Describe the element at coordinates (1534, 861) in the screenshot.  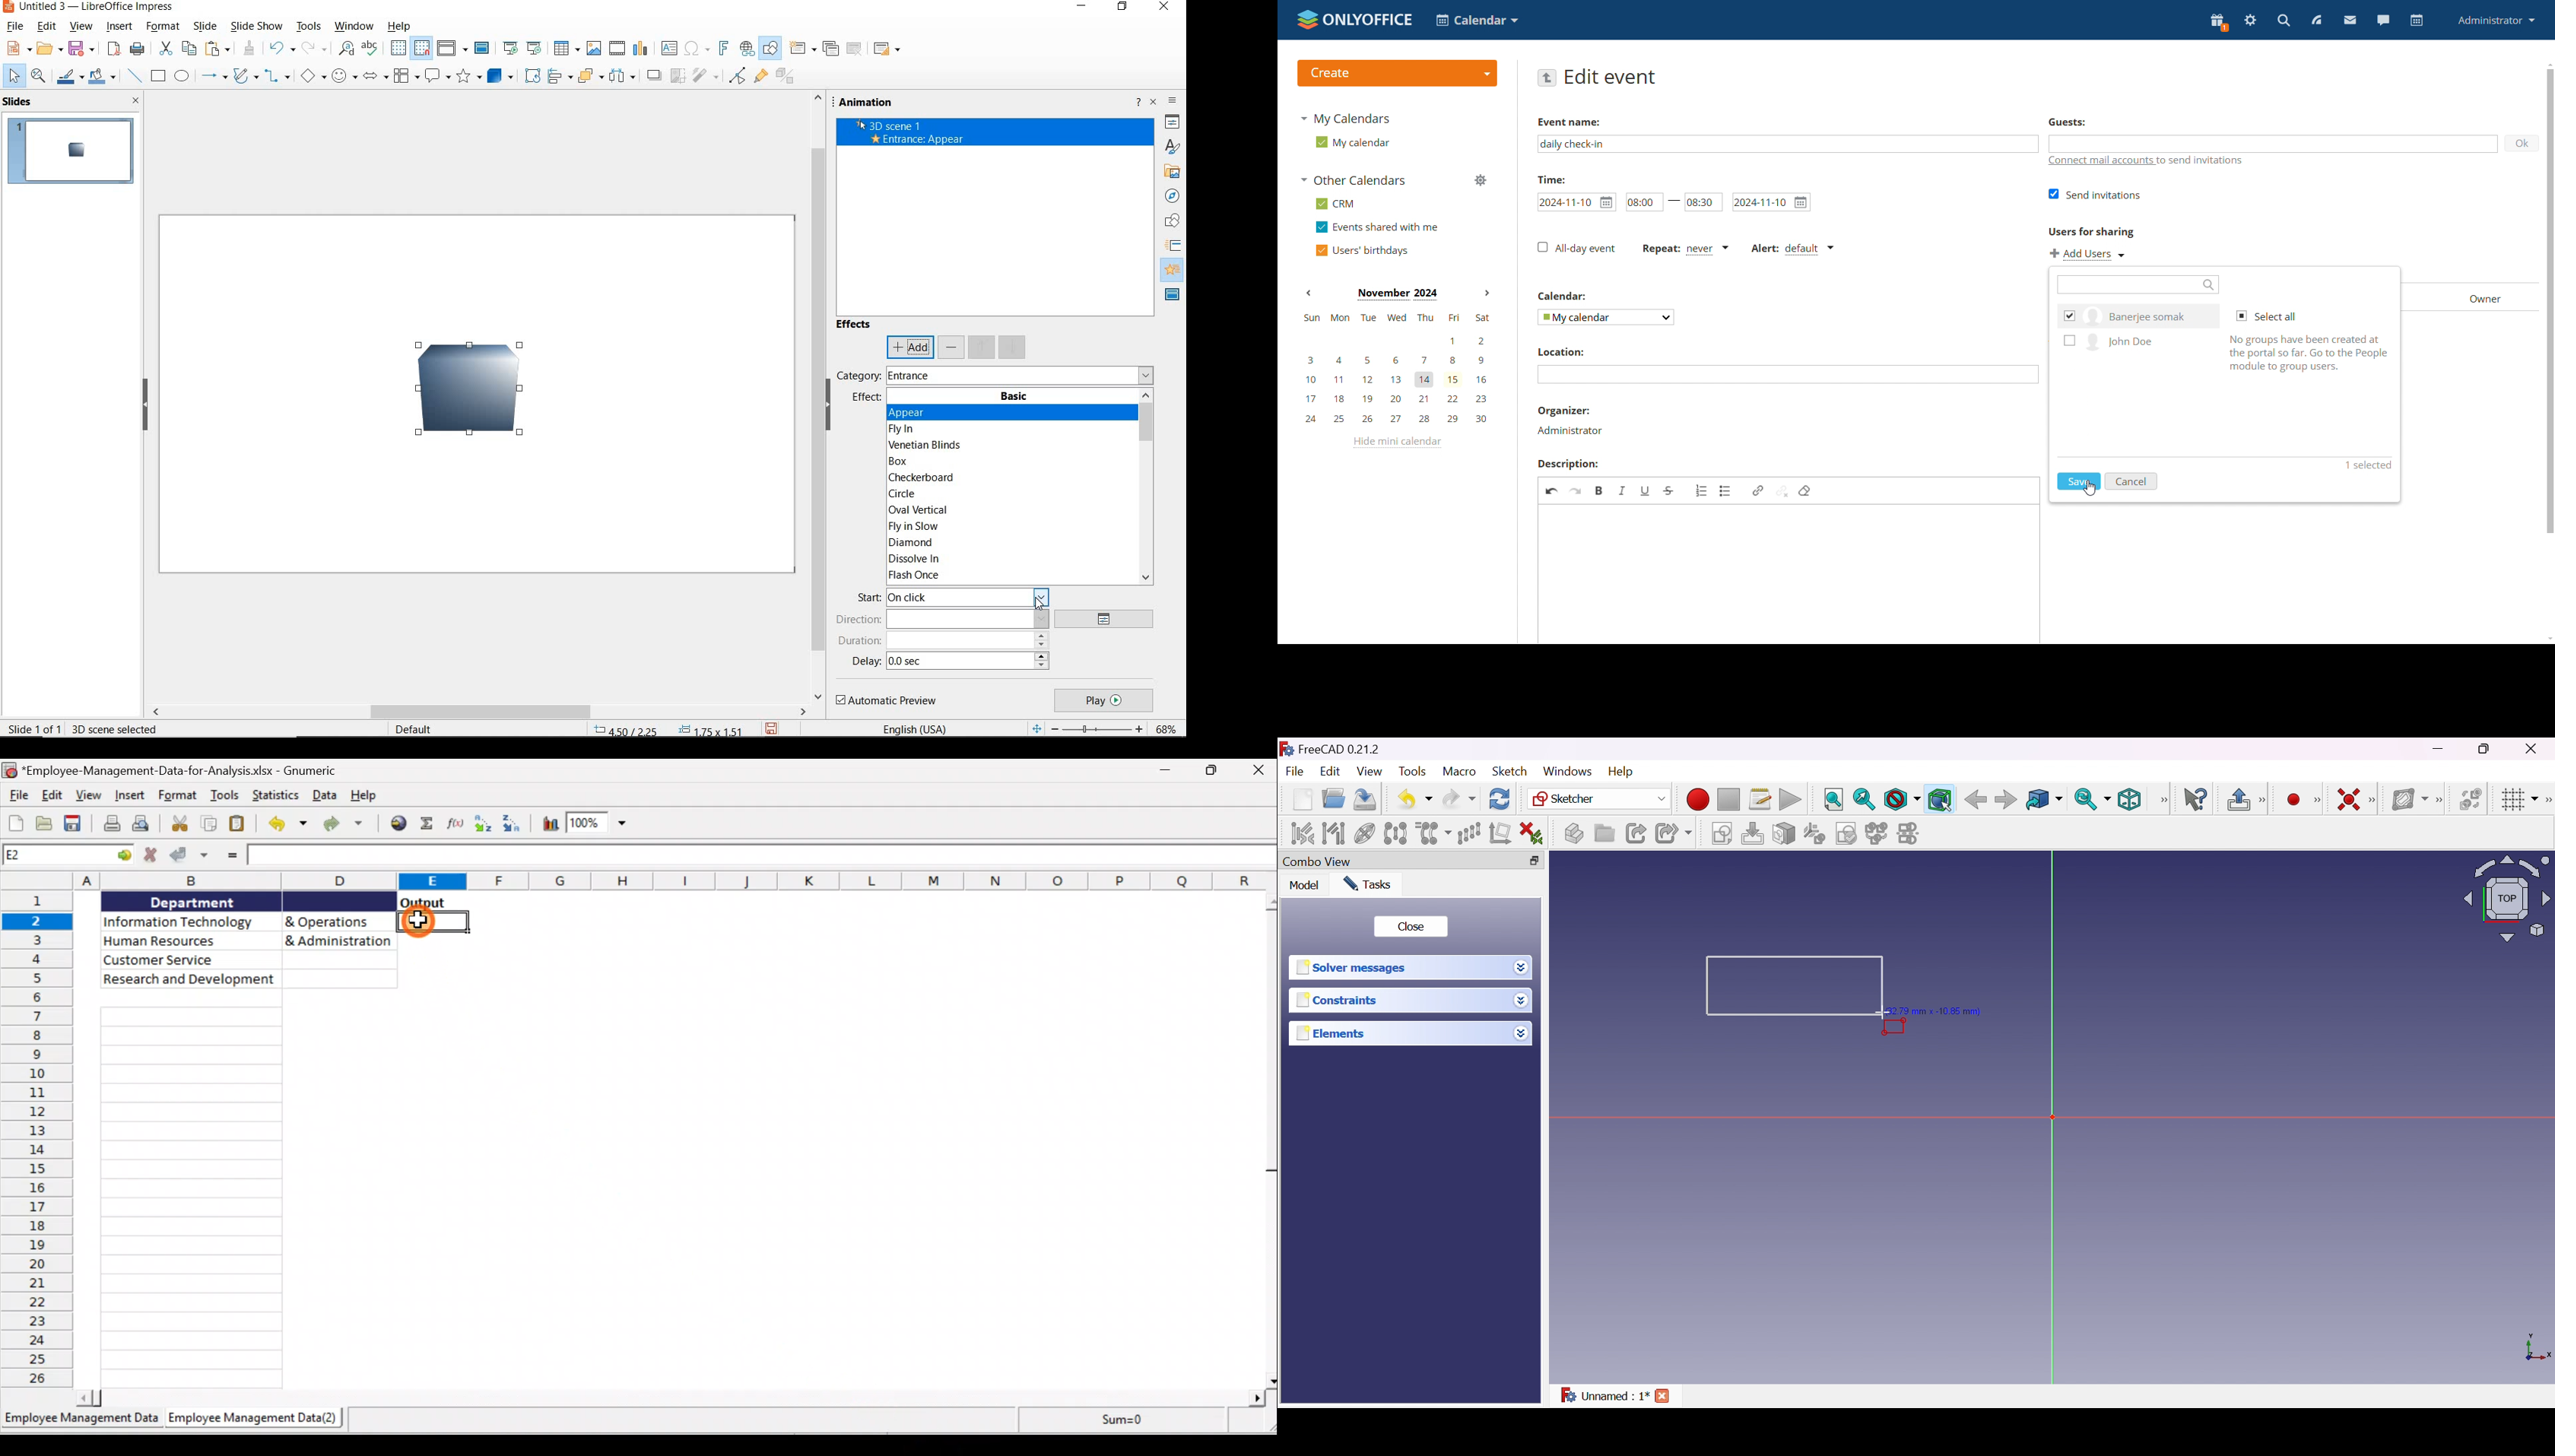
I see `Restore down` at that location.